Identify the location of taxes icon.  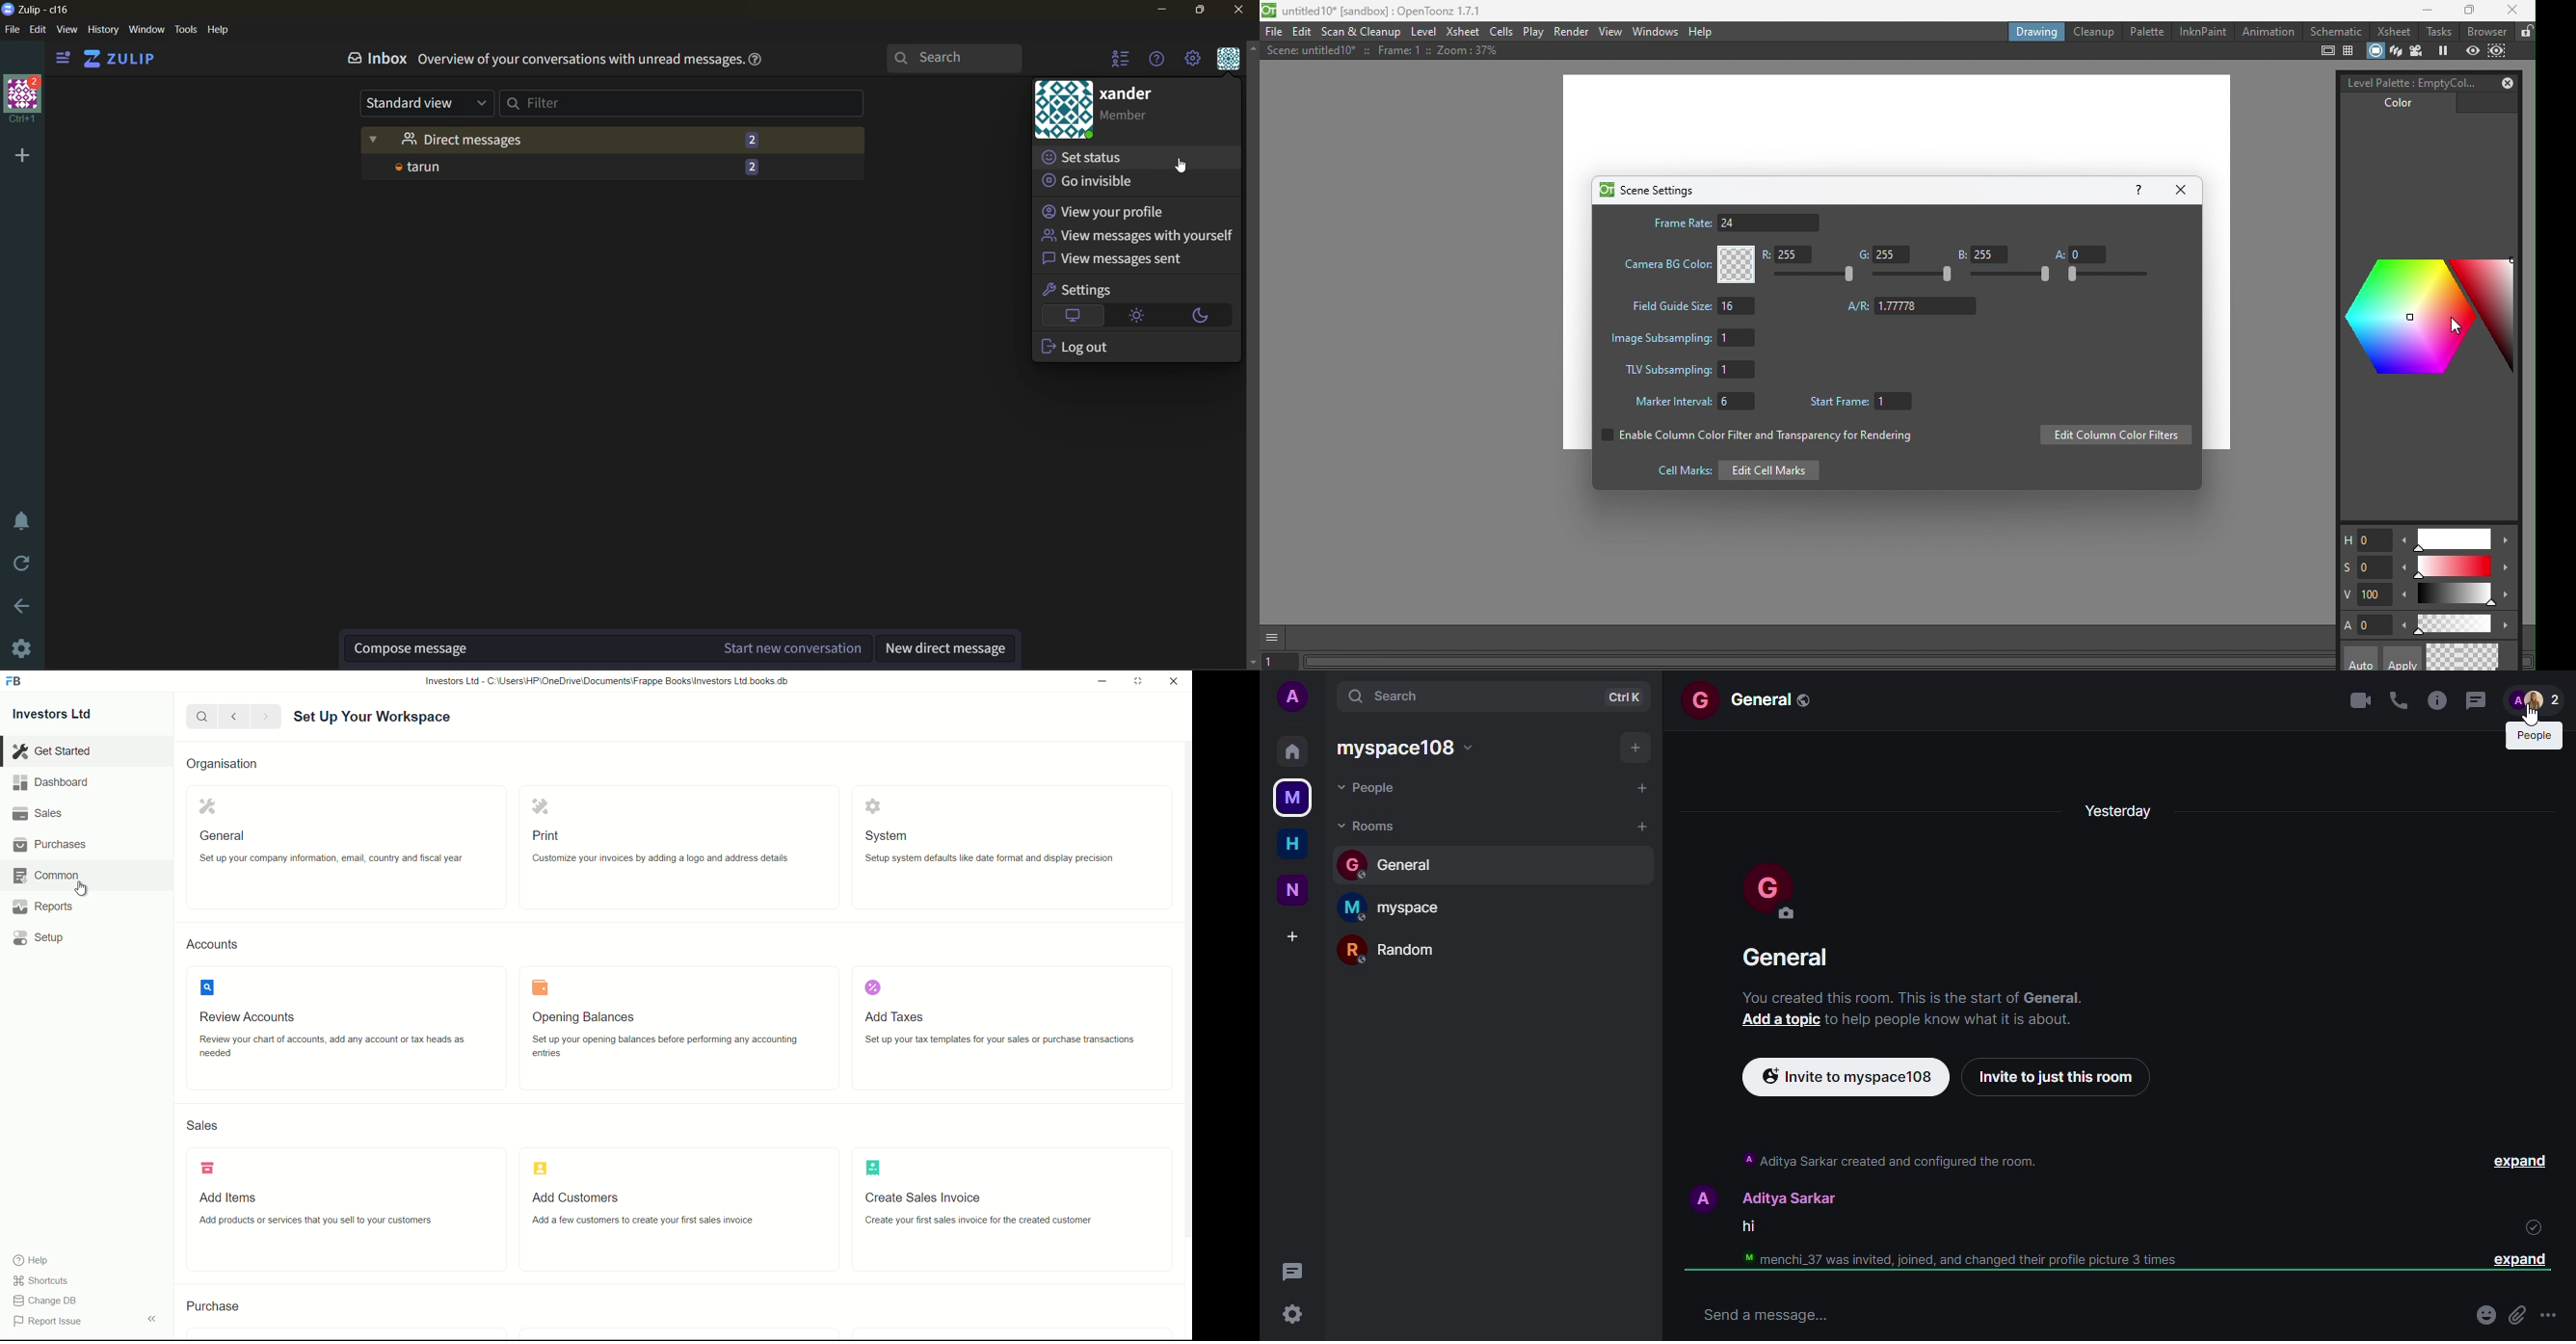
(876, 990).